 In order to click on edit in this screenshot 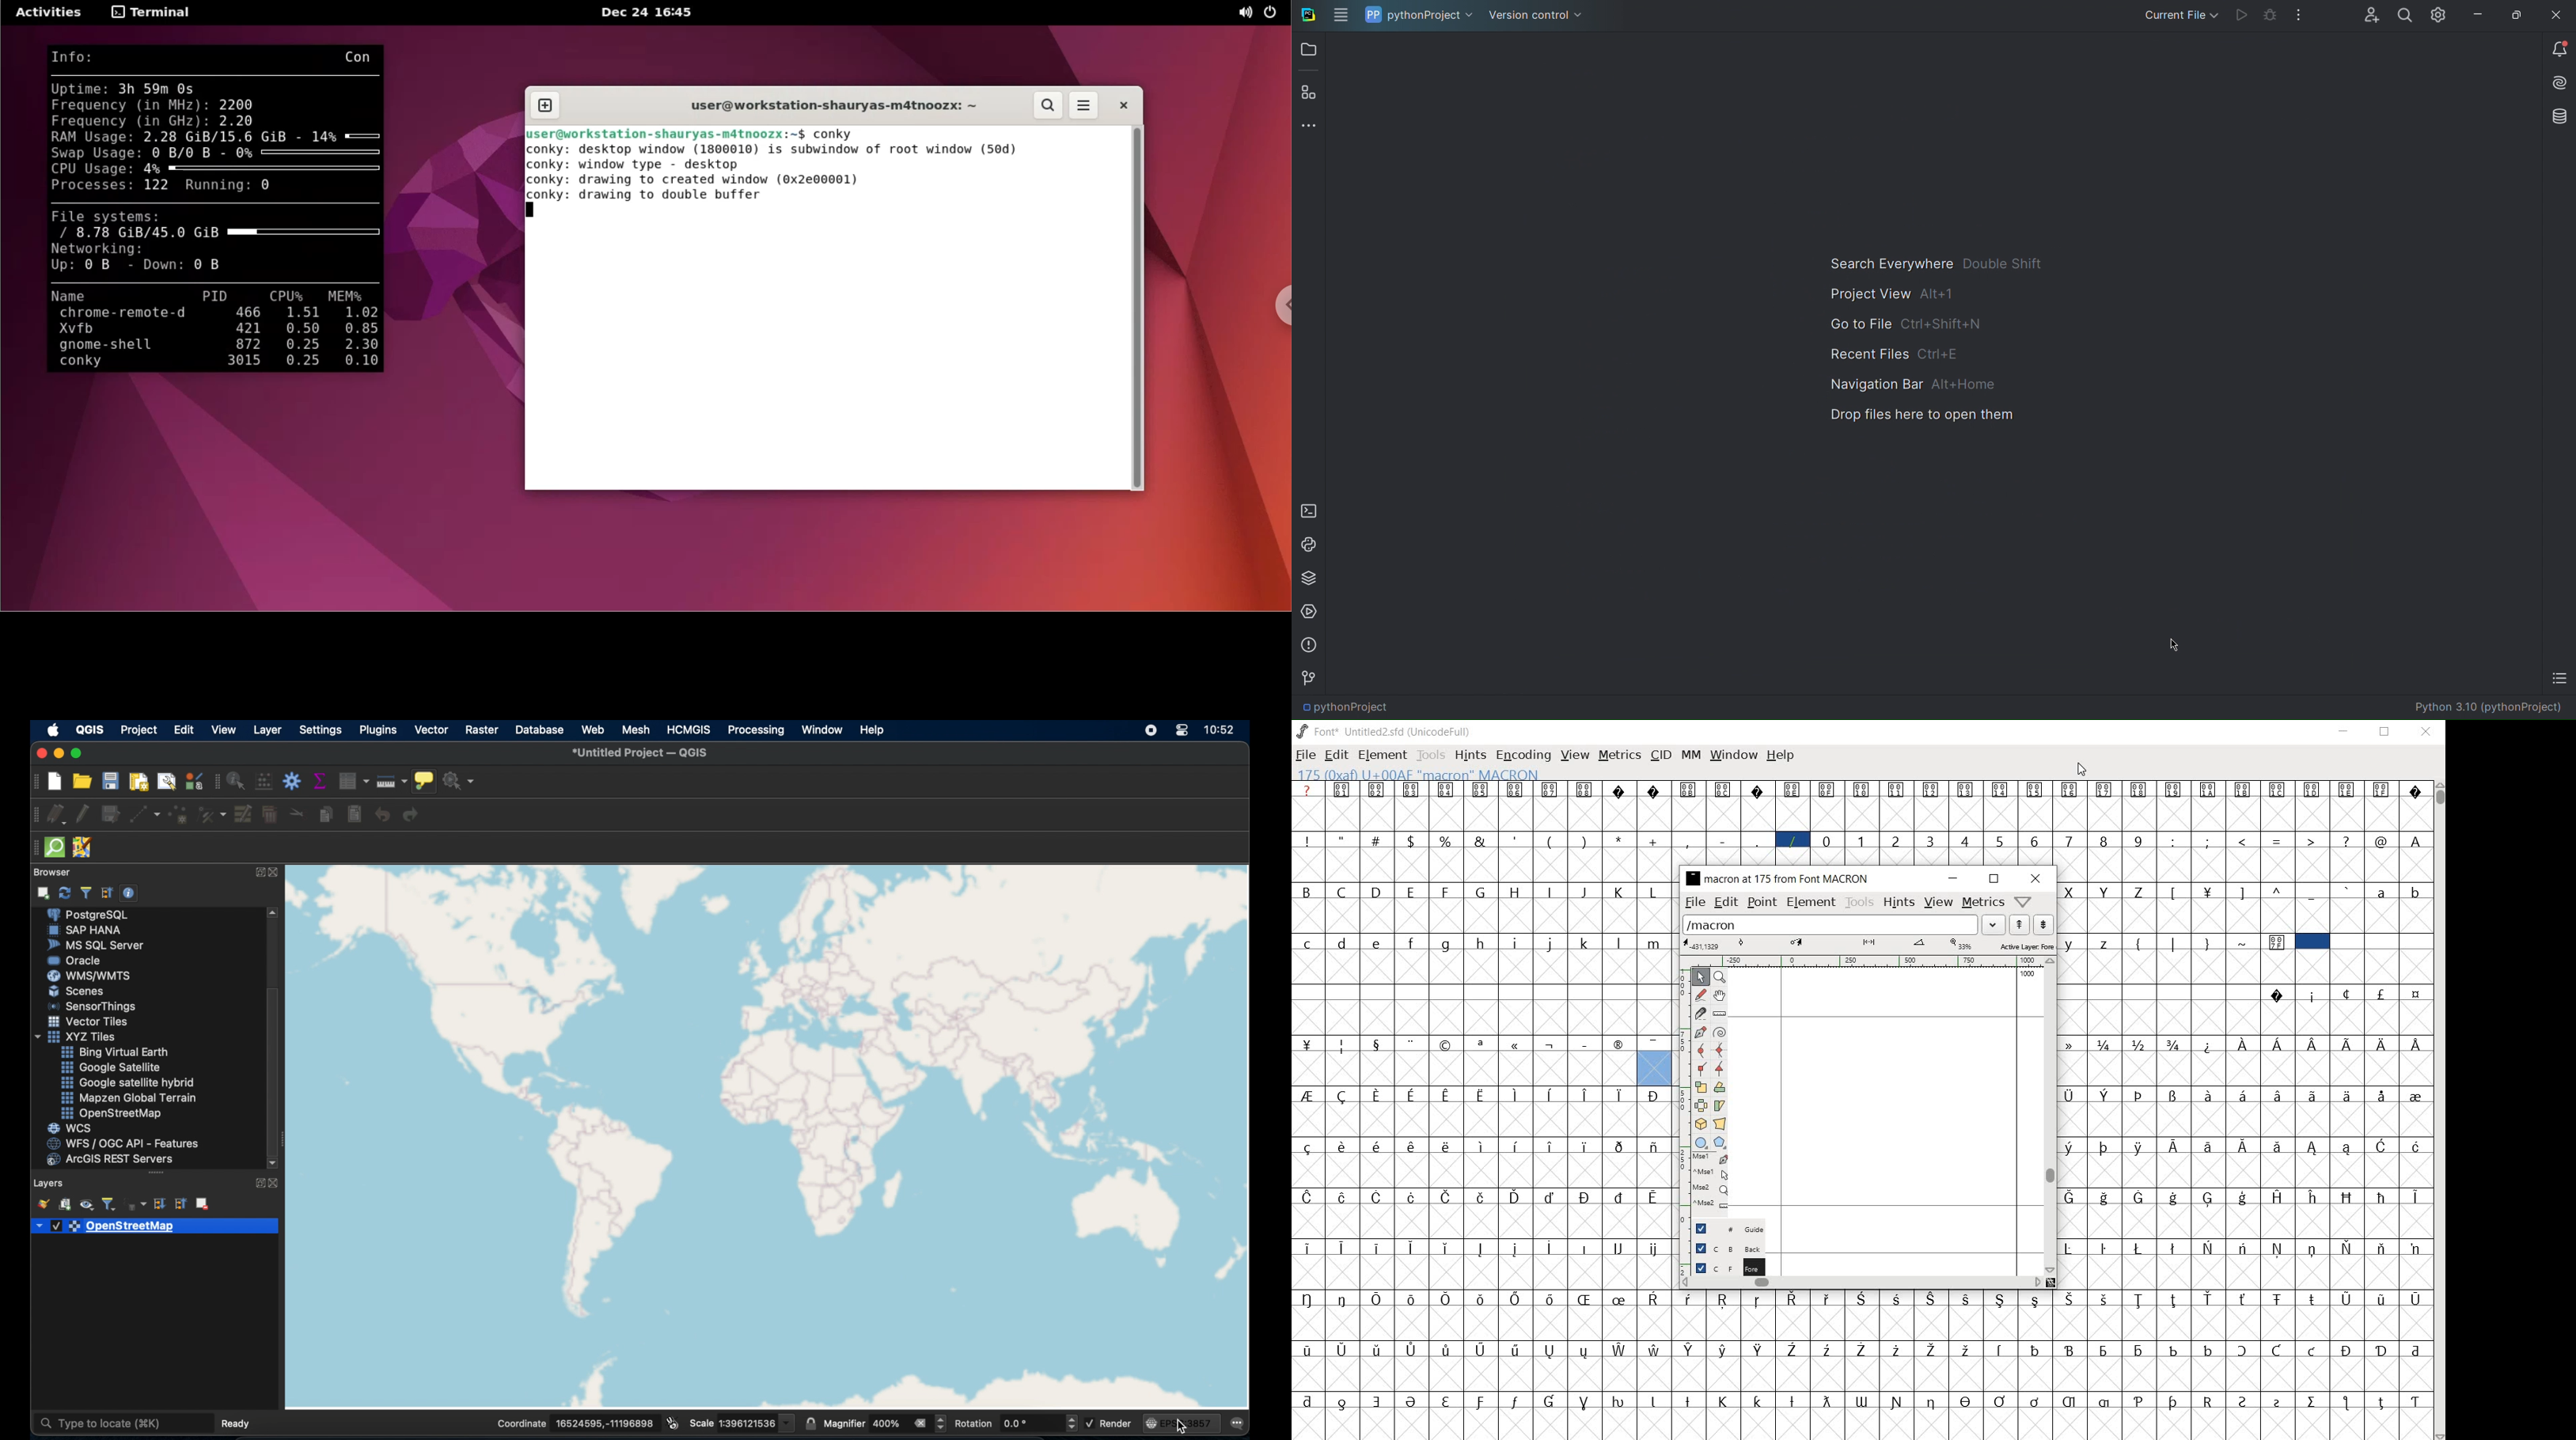, I will do `click(1726, 904)`.